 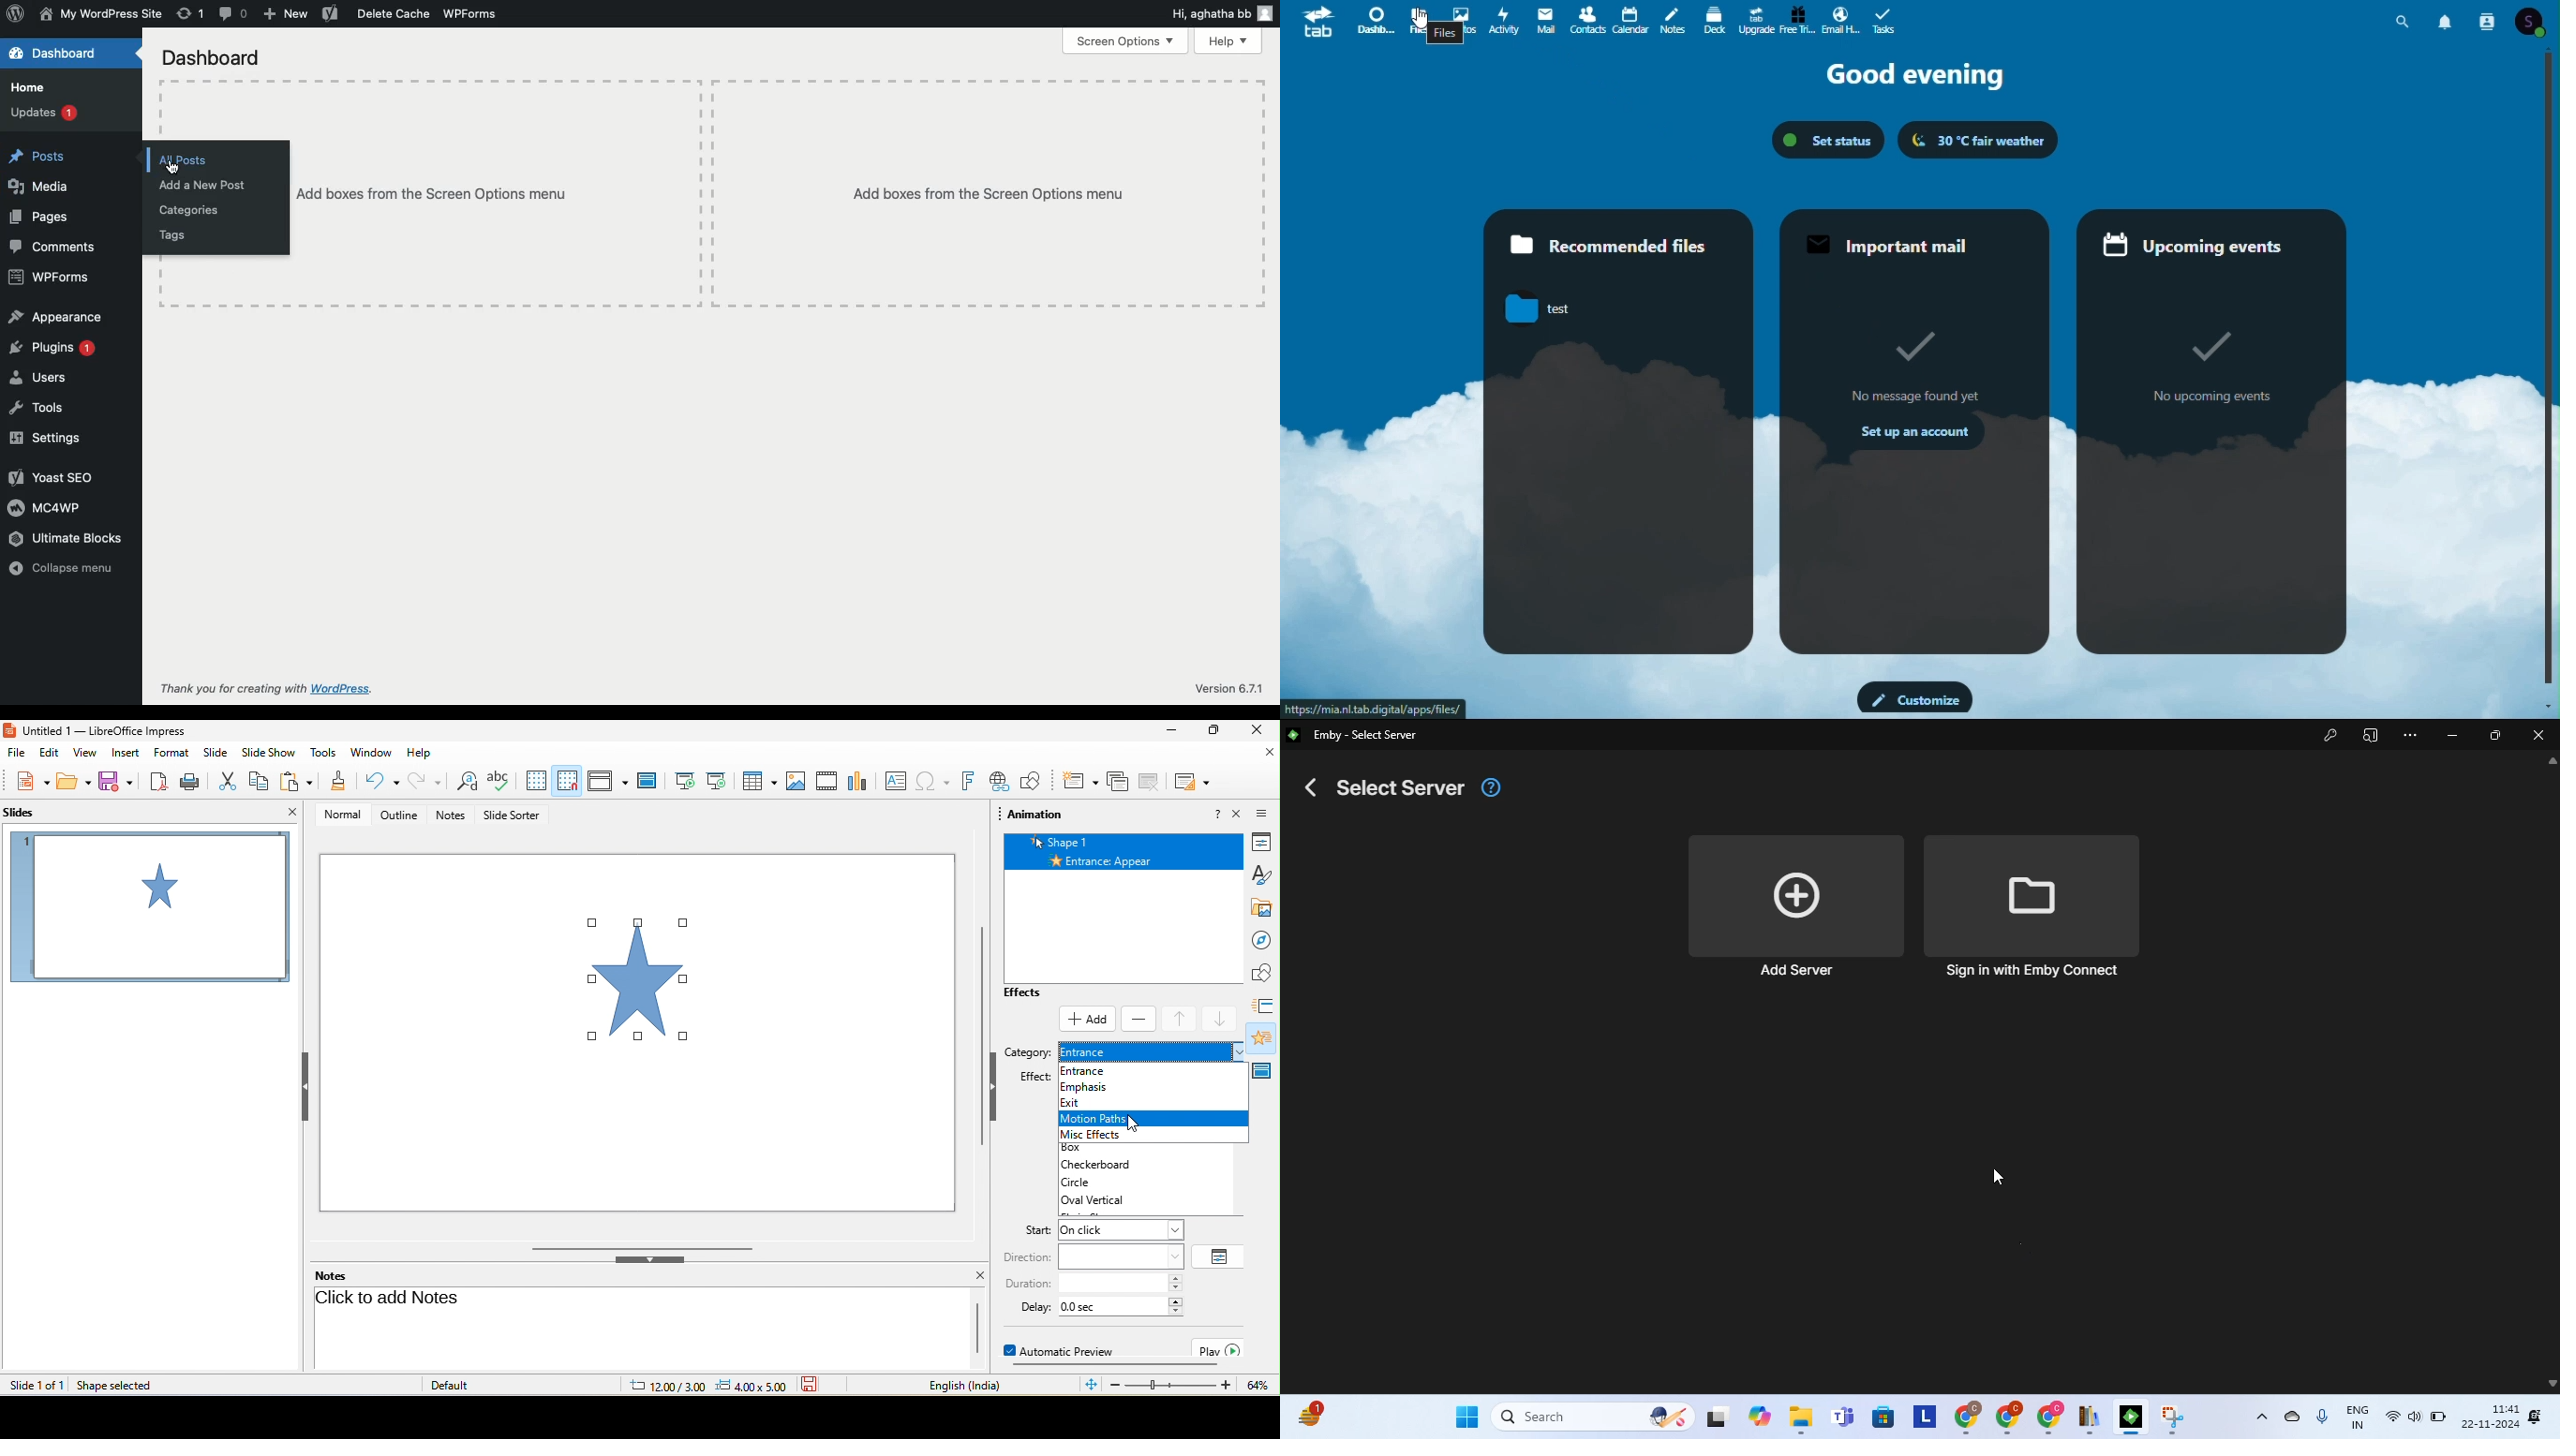 What do you see at coordinates (1176, 1301) in the screenshot?
I see `increase delay` at bounding box center [1176, 1301].